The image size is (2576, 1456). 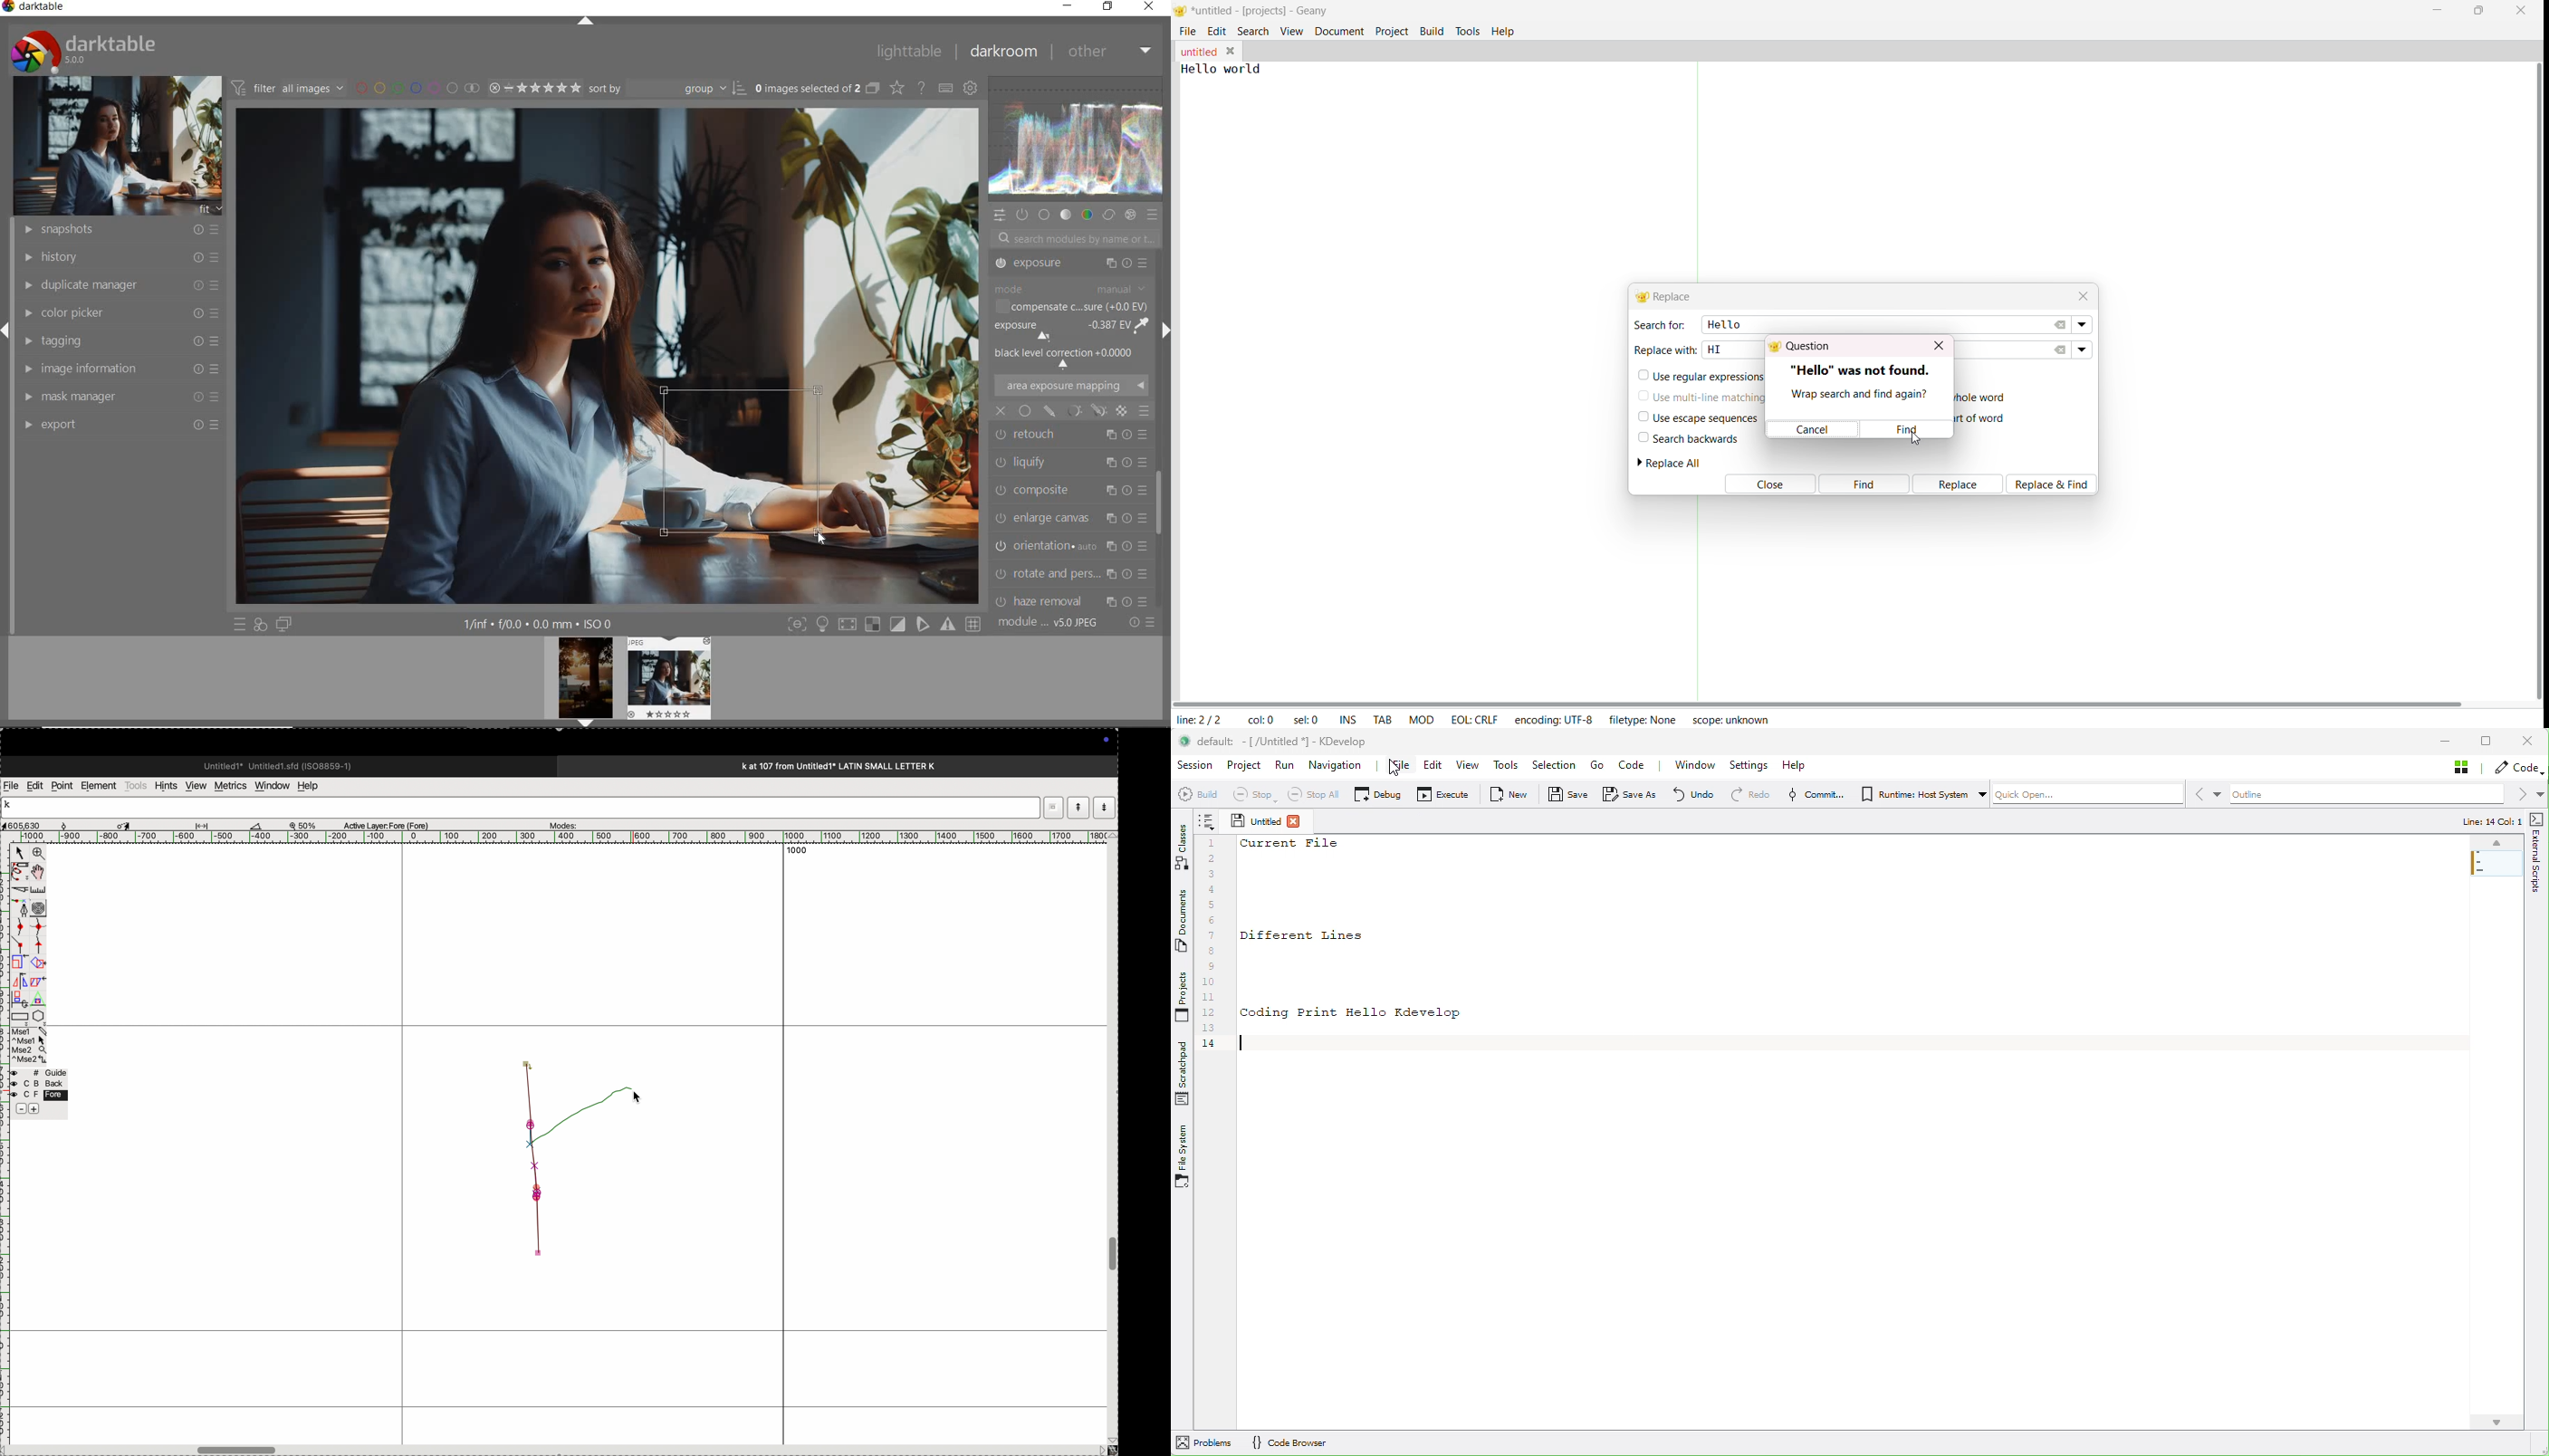 I want to click on StopAll, so click(x=1312, y=795).